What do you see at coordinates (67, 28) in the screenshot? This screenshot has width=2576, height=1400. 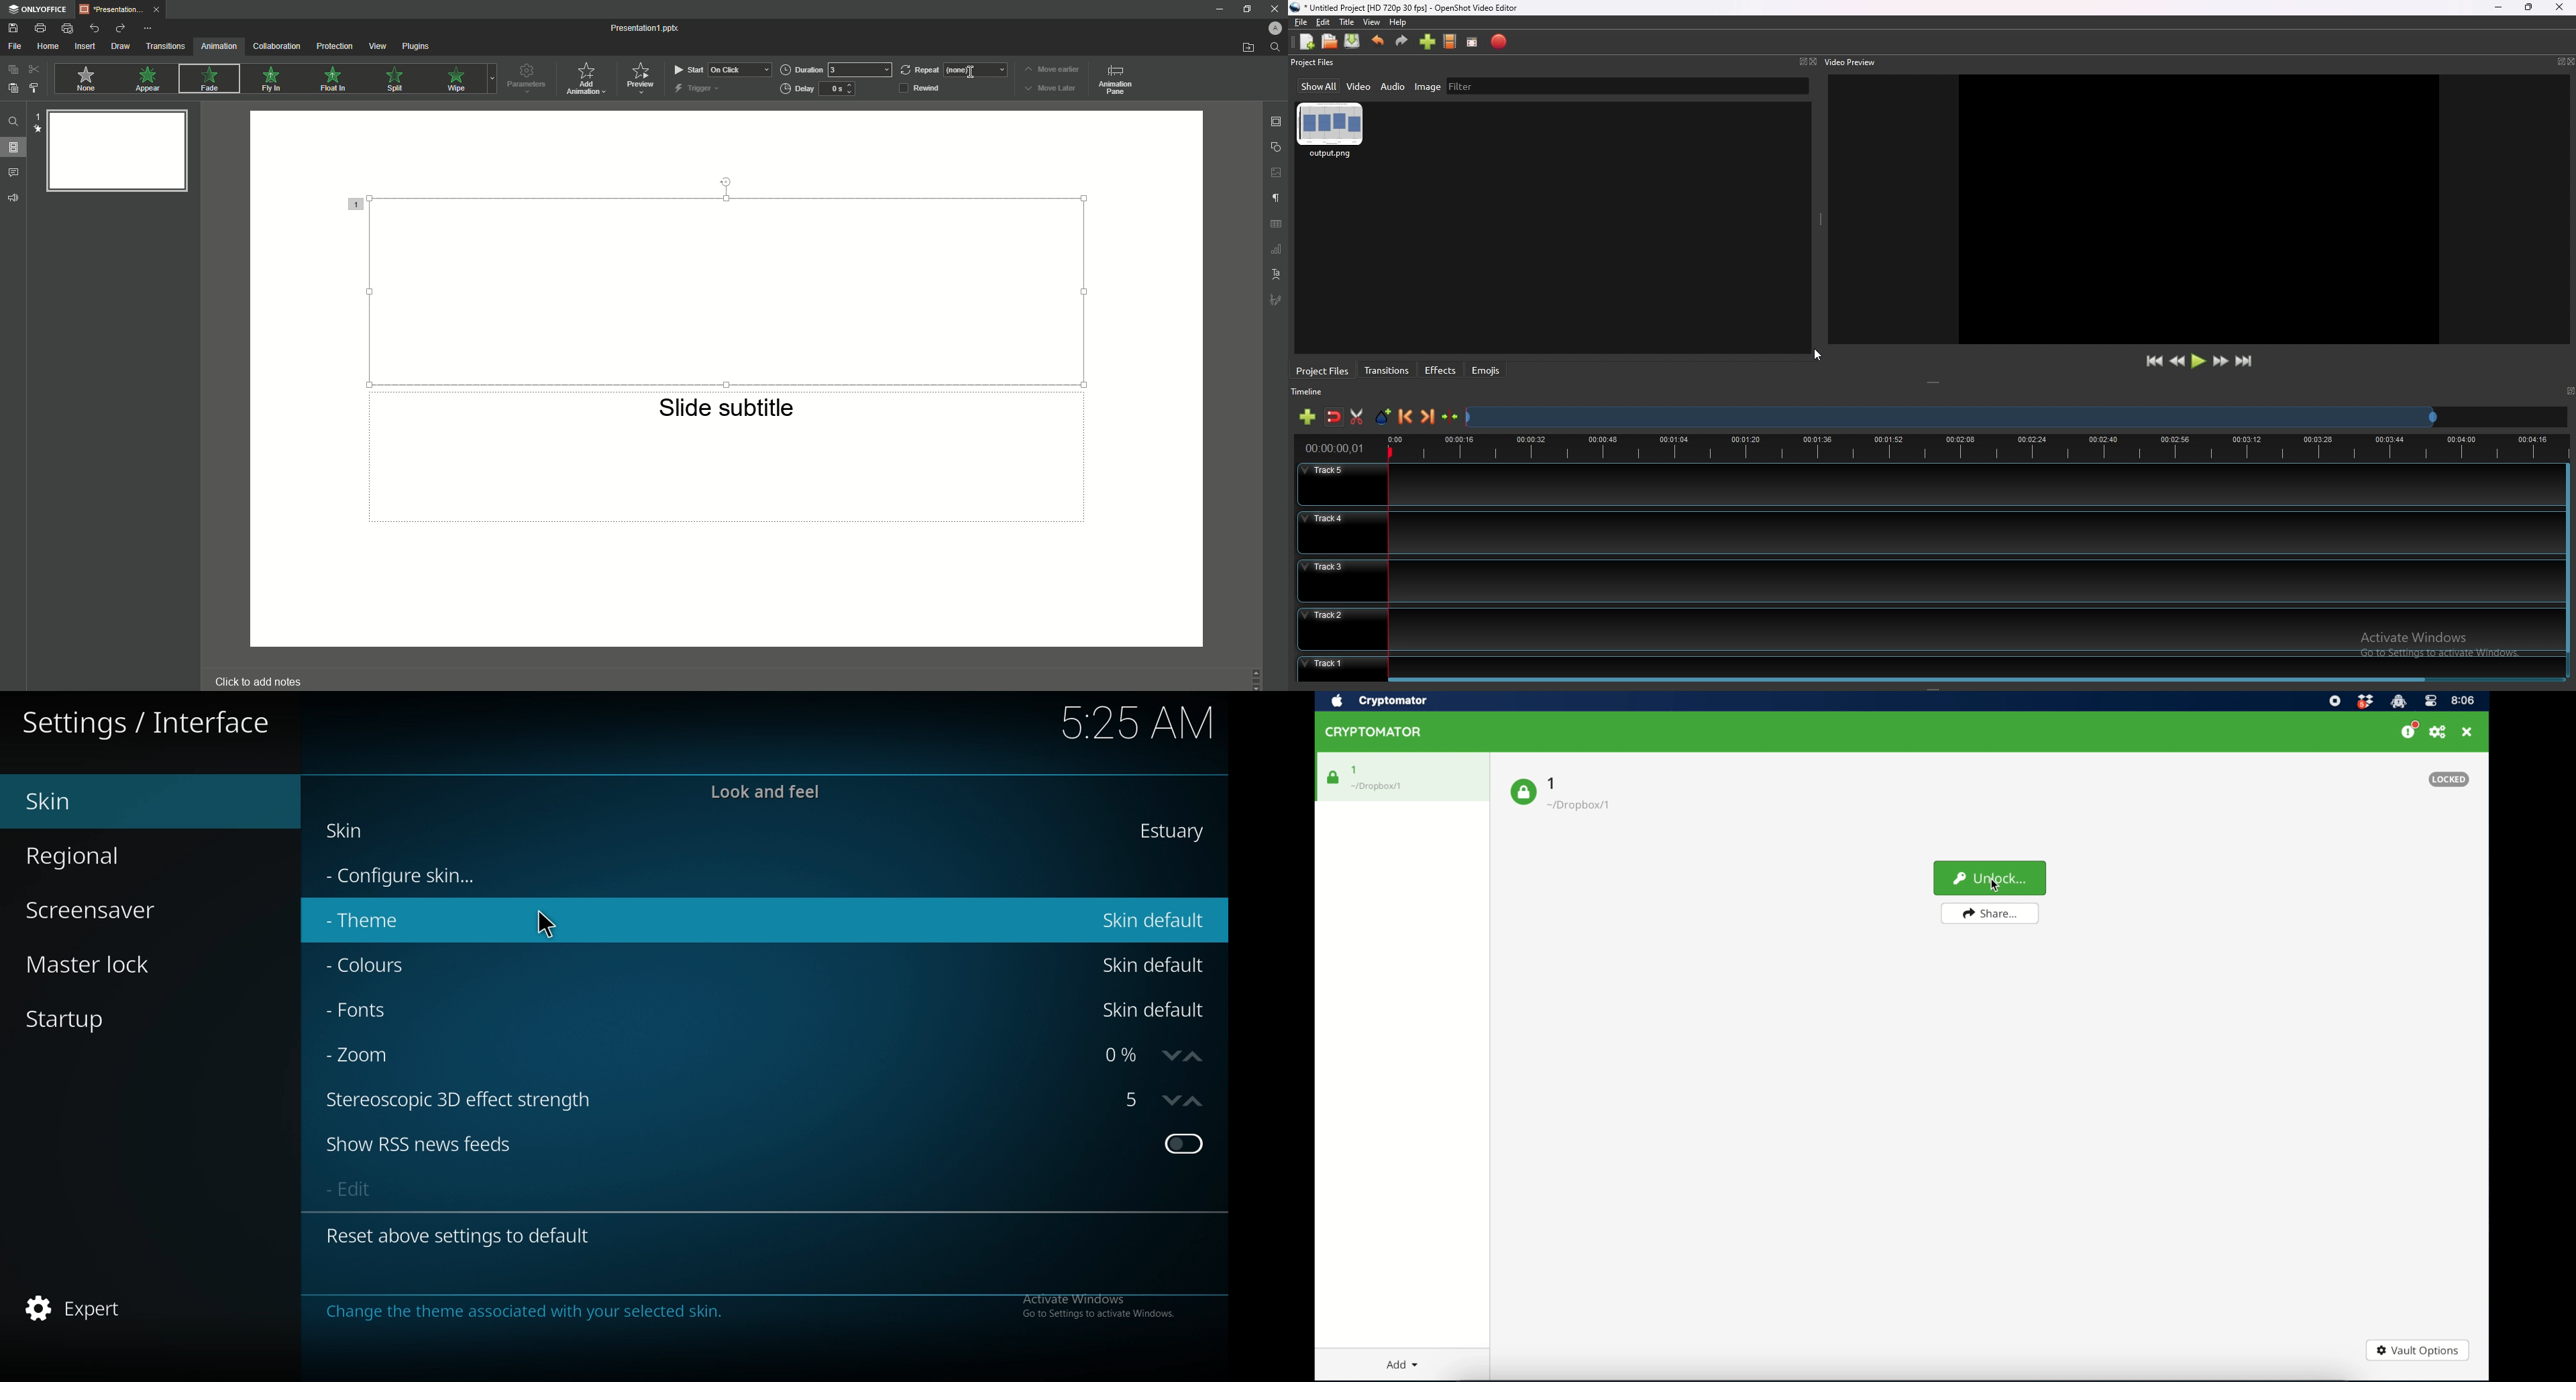 I see `Quick Print` at bounding box center [67, 28].